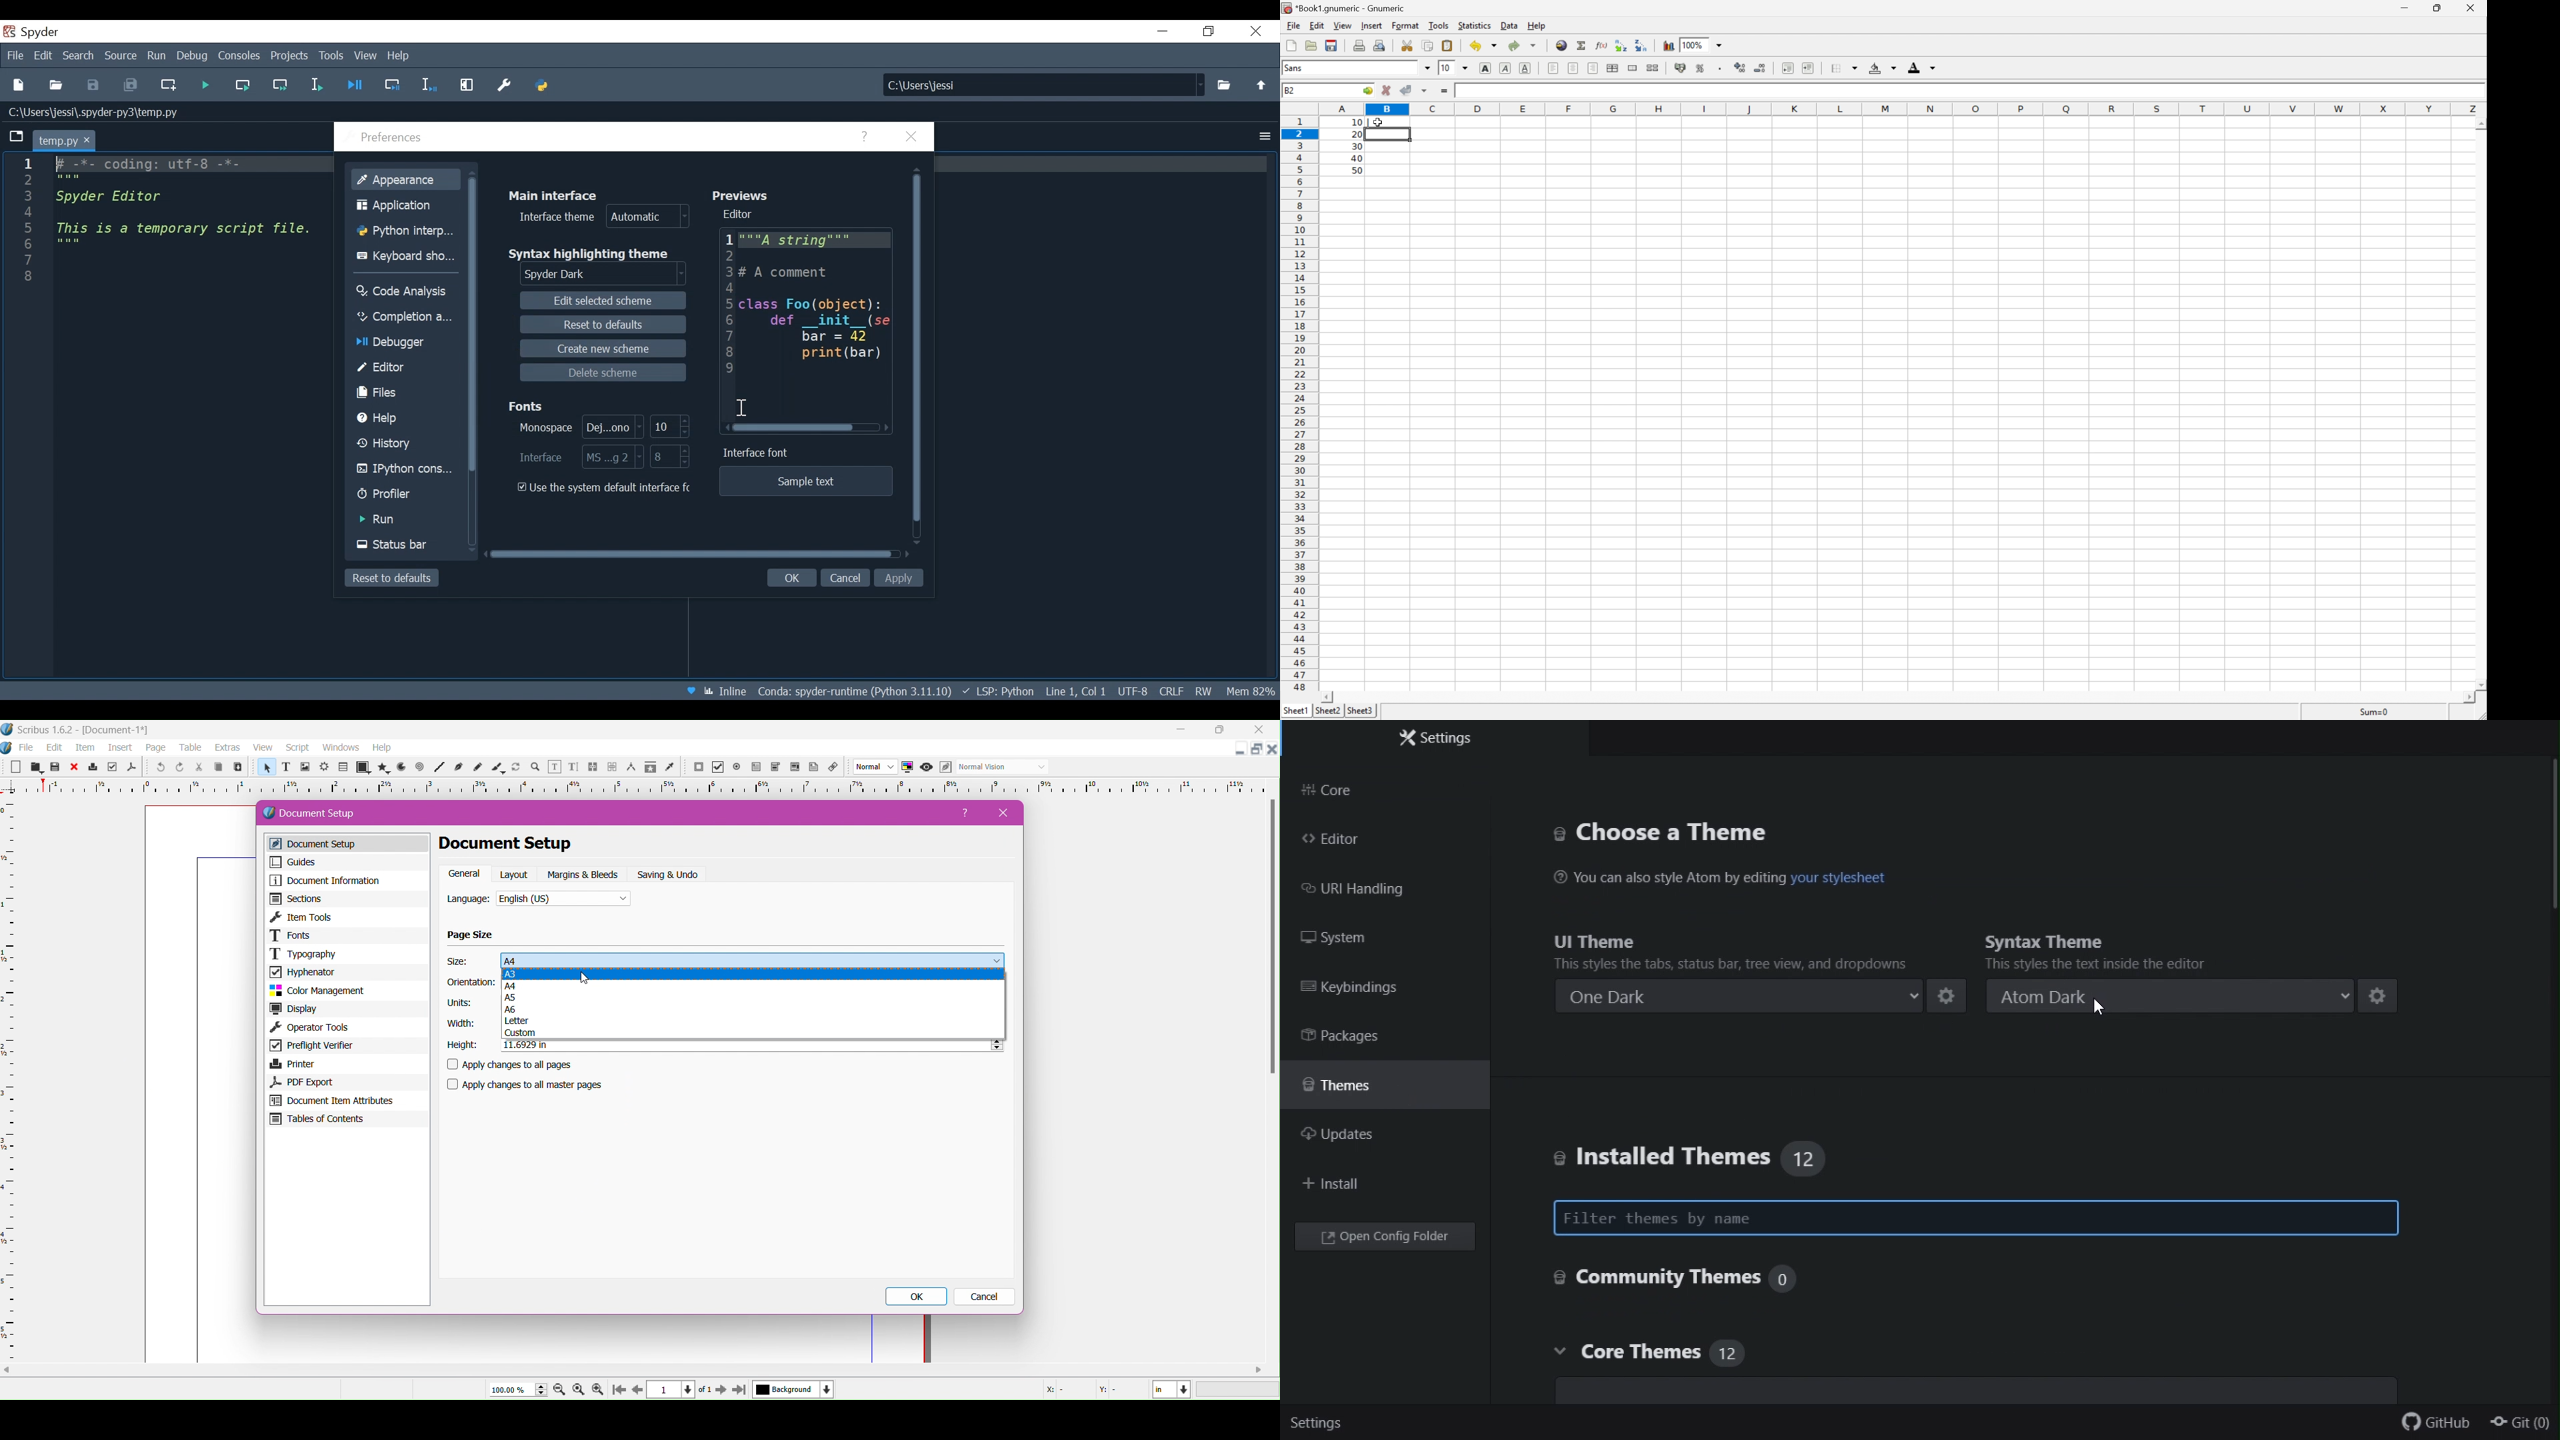  I want to click on B2, so click(1290, 90).